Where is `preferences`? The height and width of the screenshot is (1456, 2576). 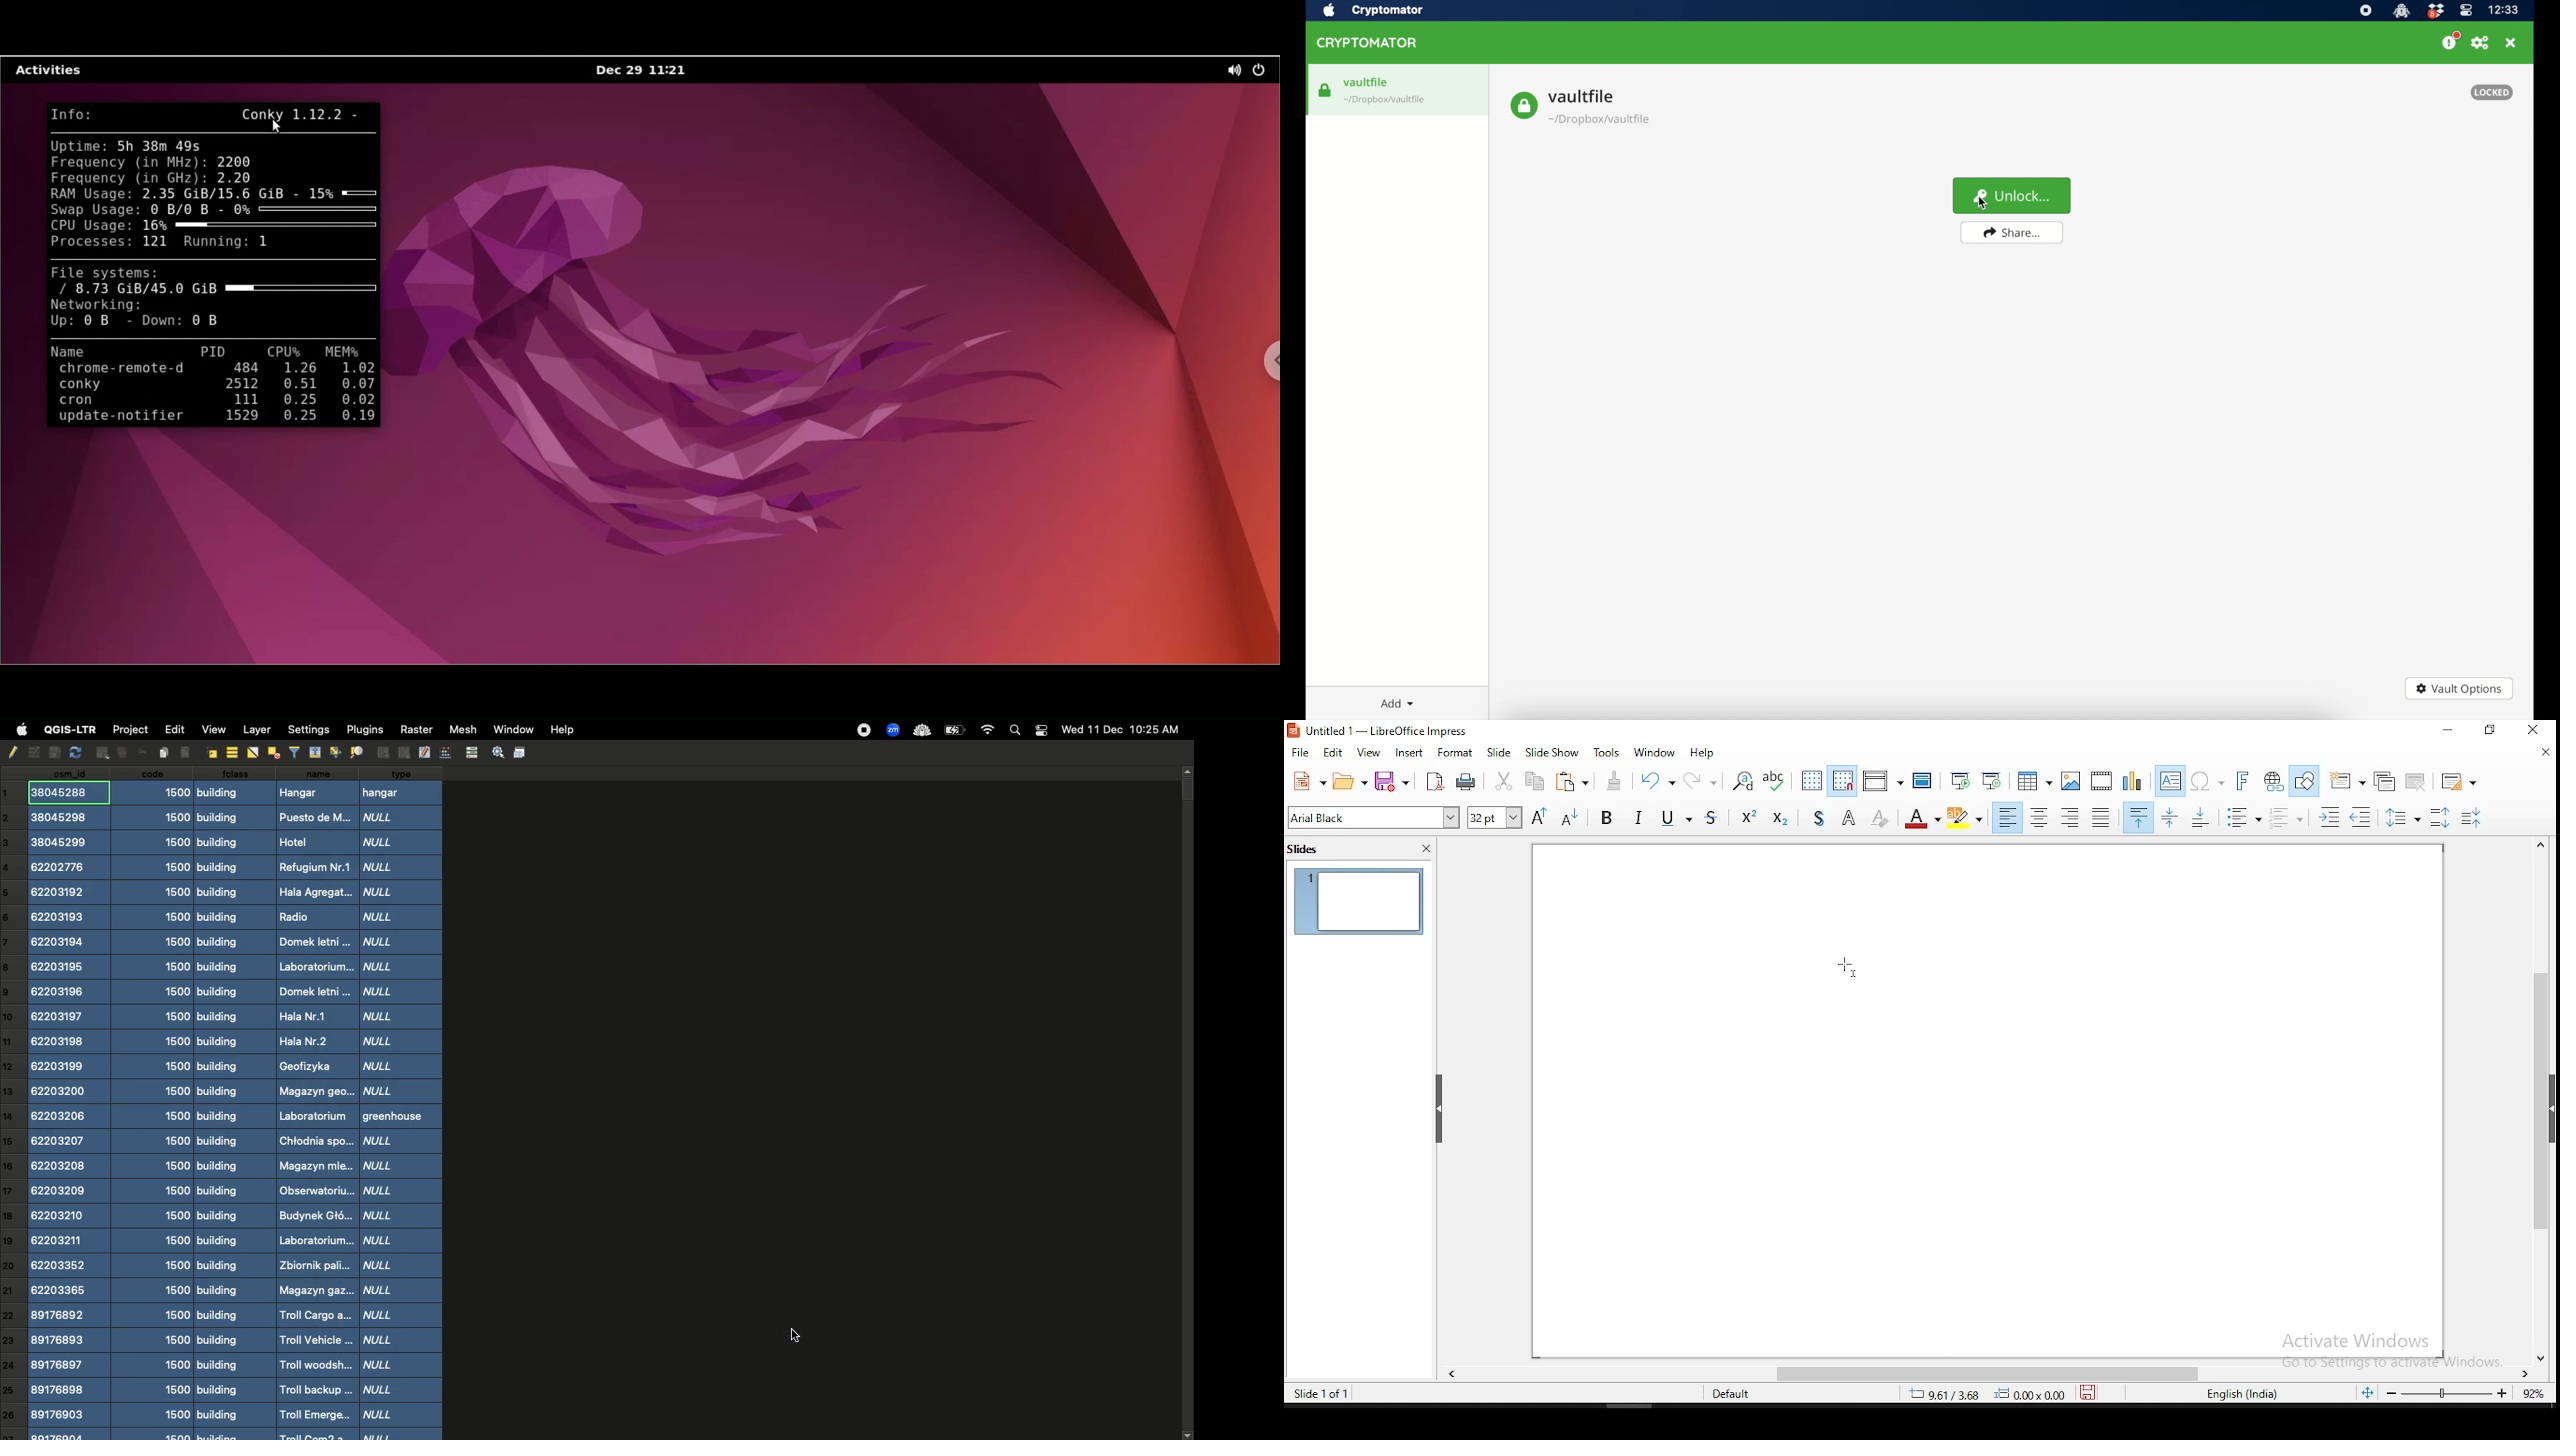 preferences is located at coordinates (2481, 43).